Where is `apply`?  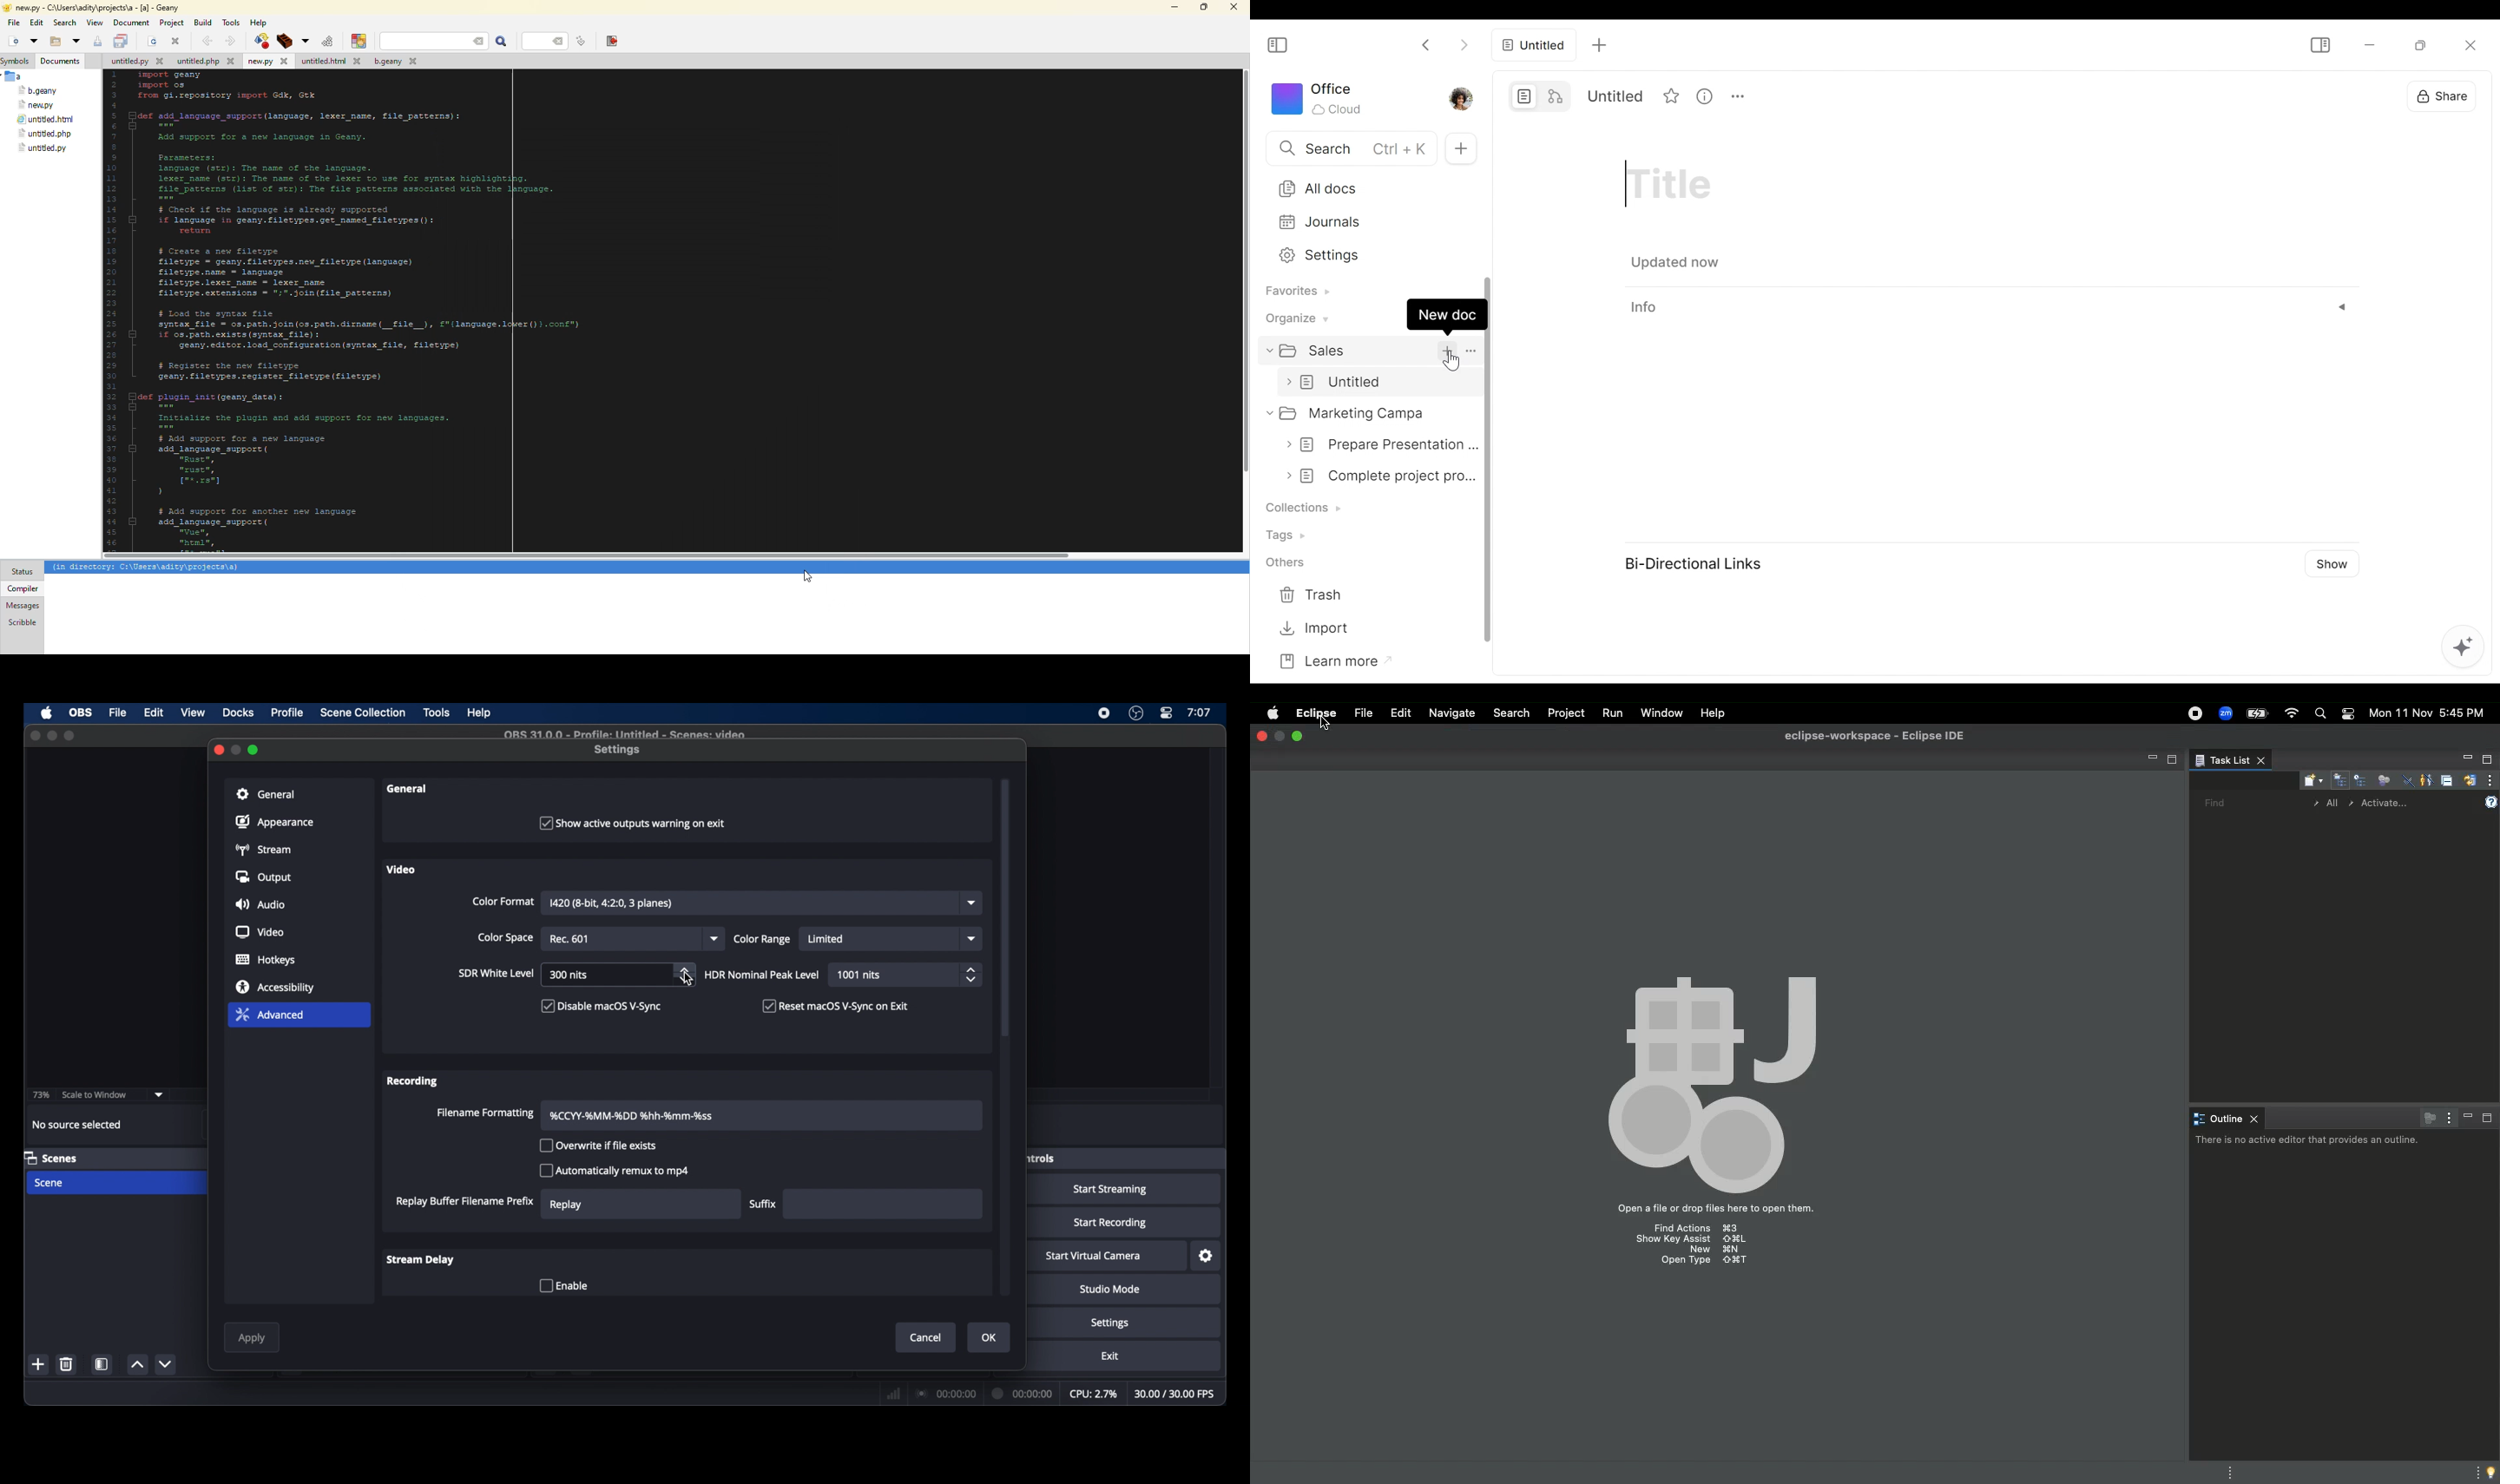 apply is located at coordinates (253, 1338).